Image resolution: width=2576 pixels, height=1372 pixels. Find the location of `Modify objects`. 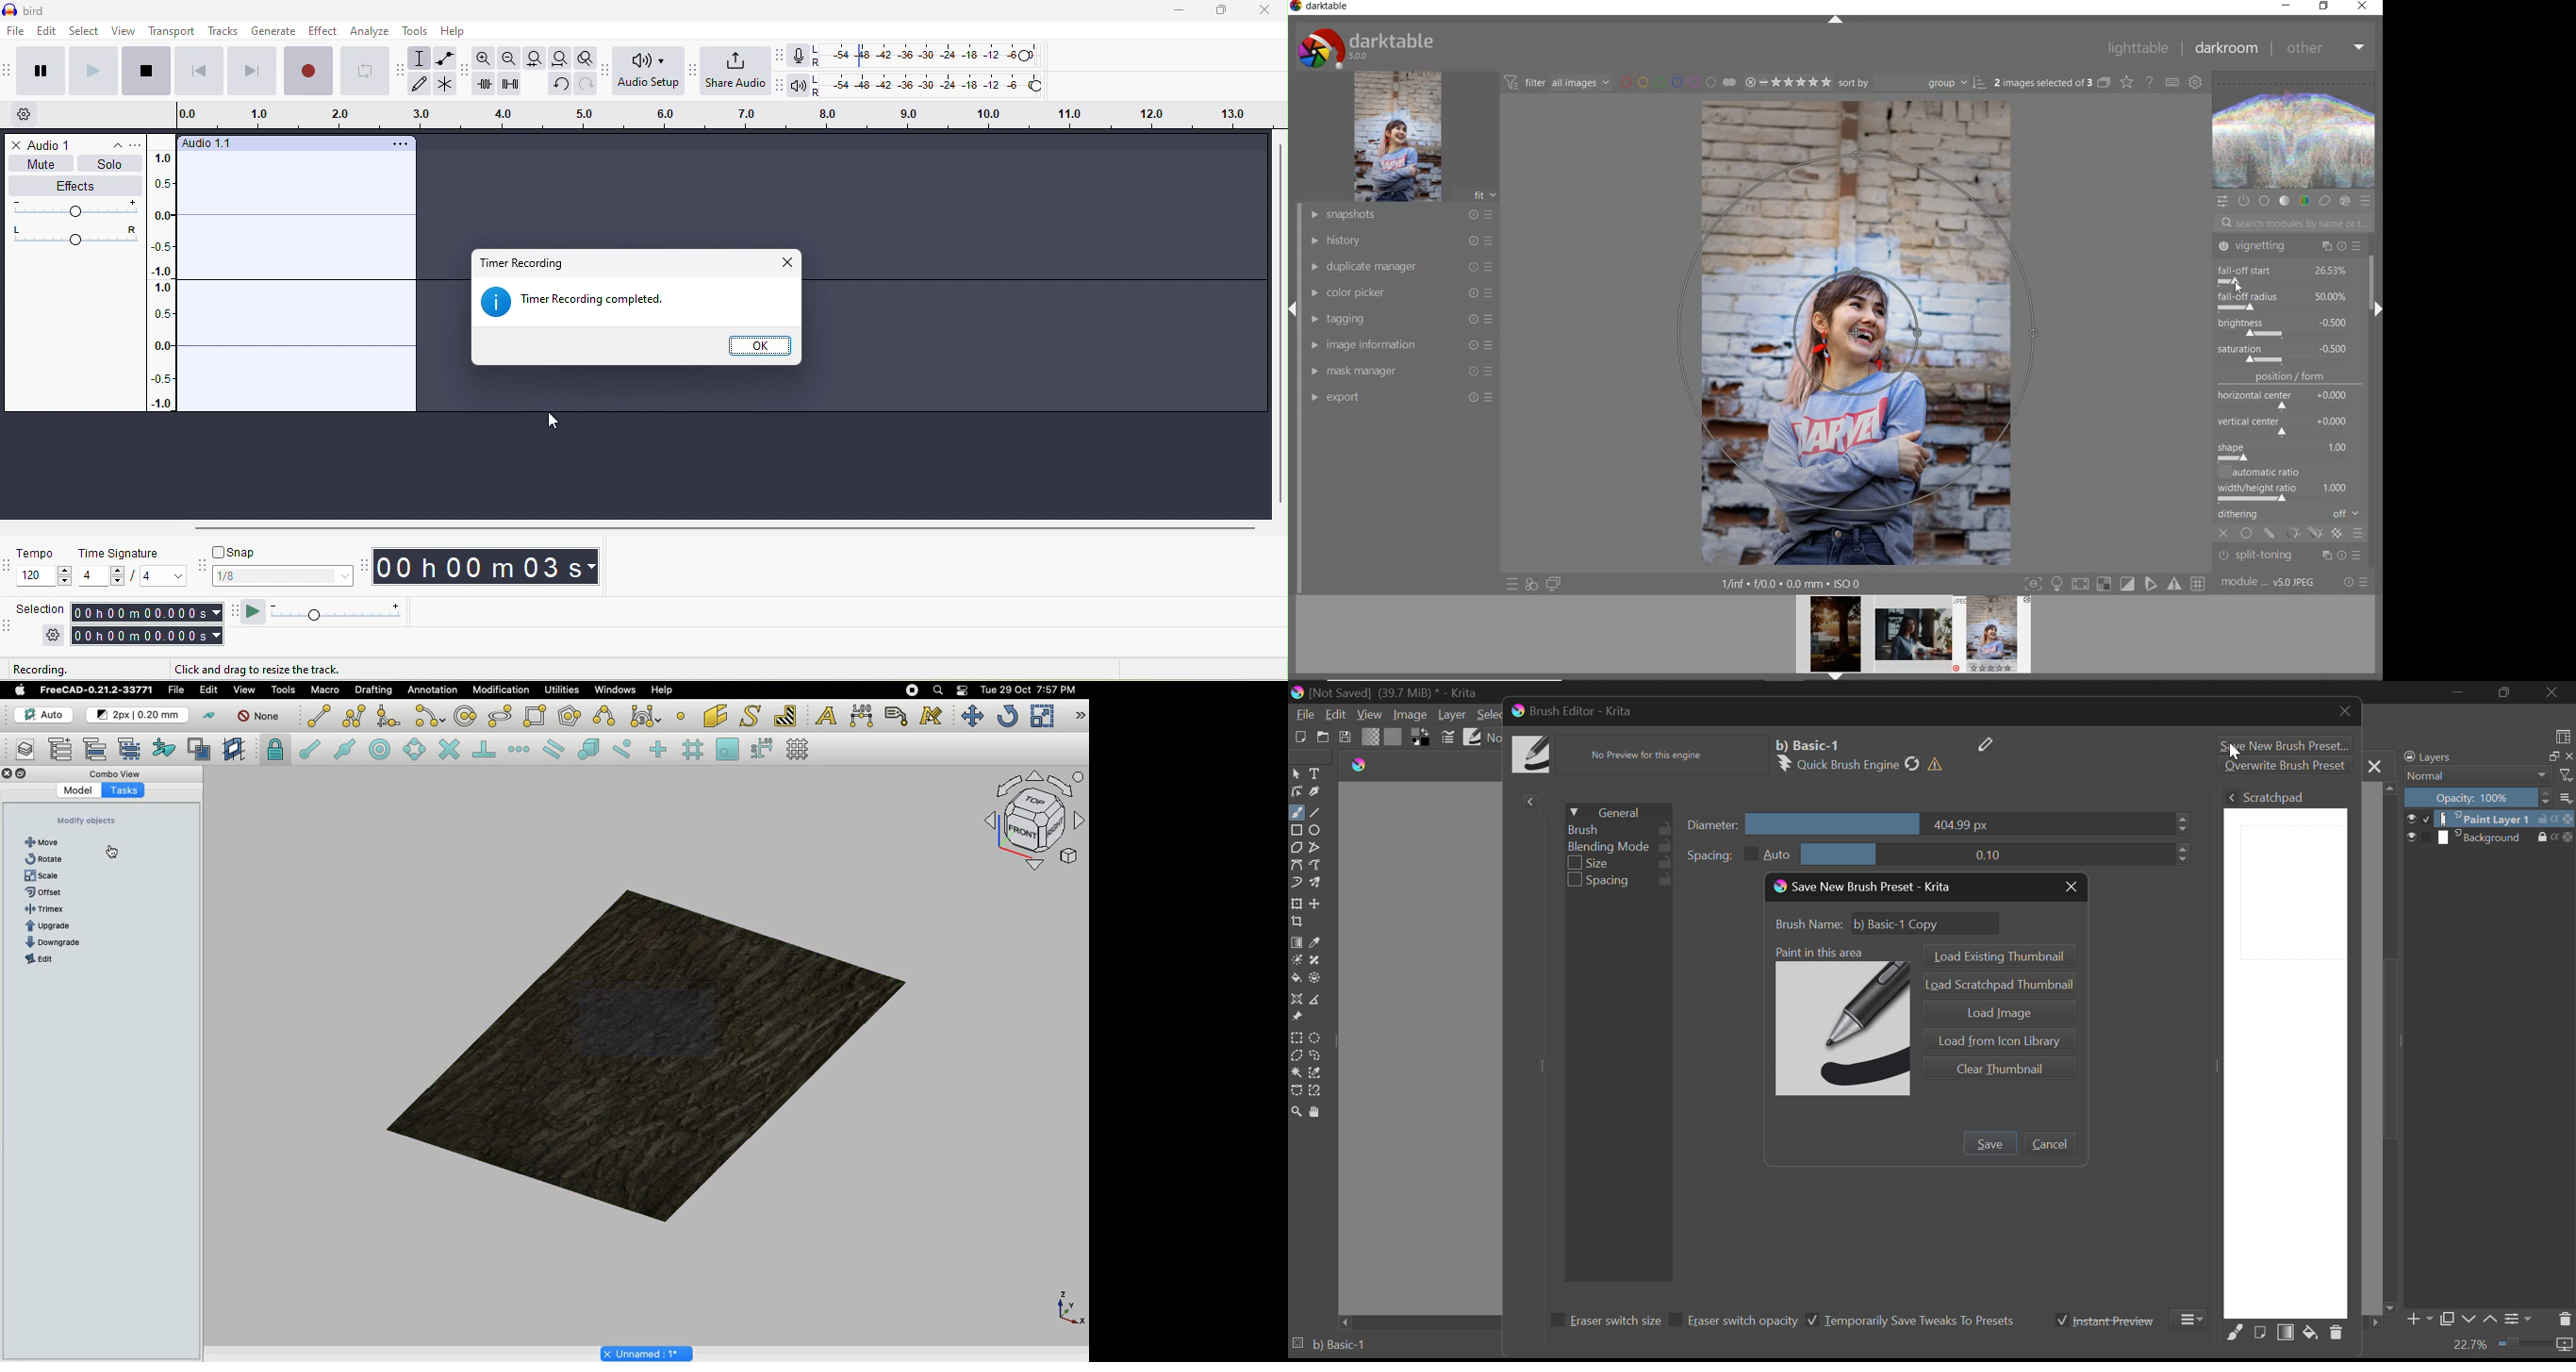

Modify objects is located at coordinates (86, 821).